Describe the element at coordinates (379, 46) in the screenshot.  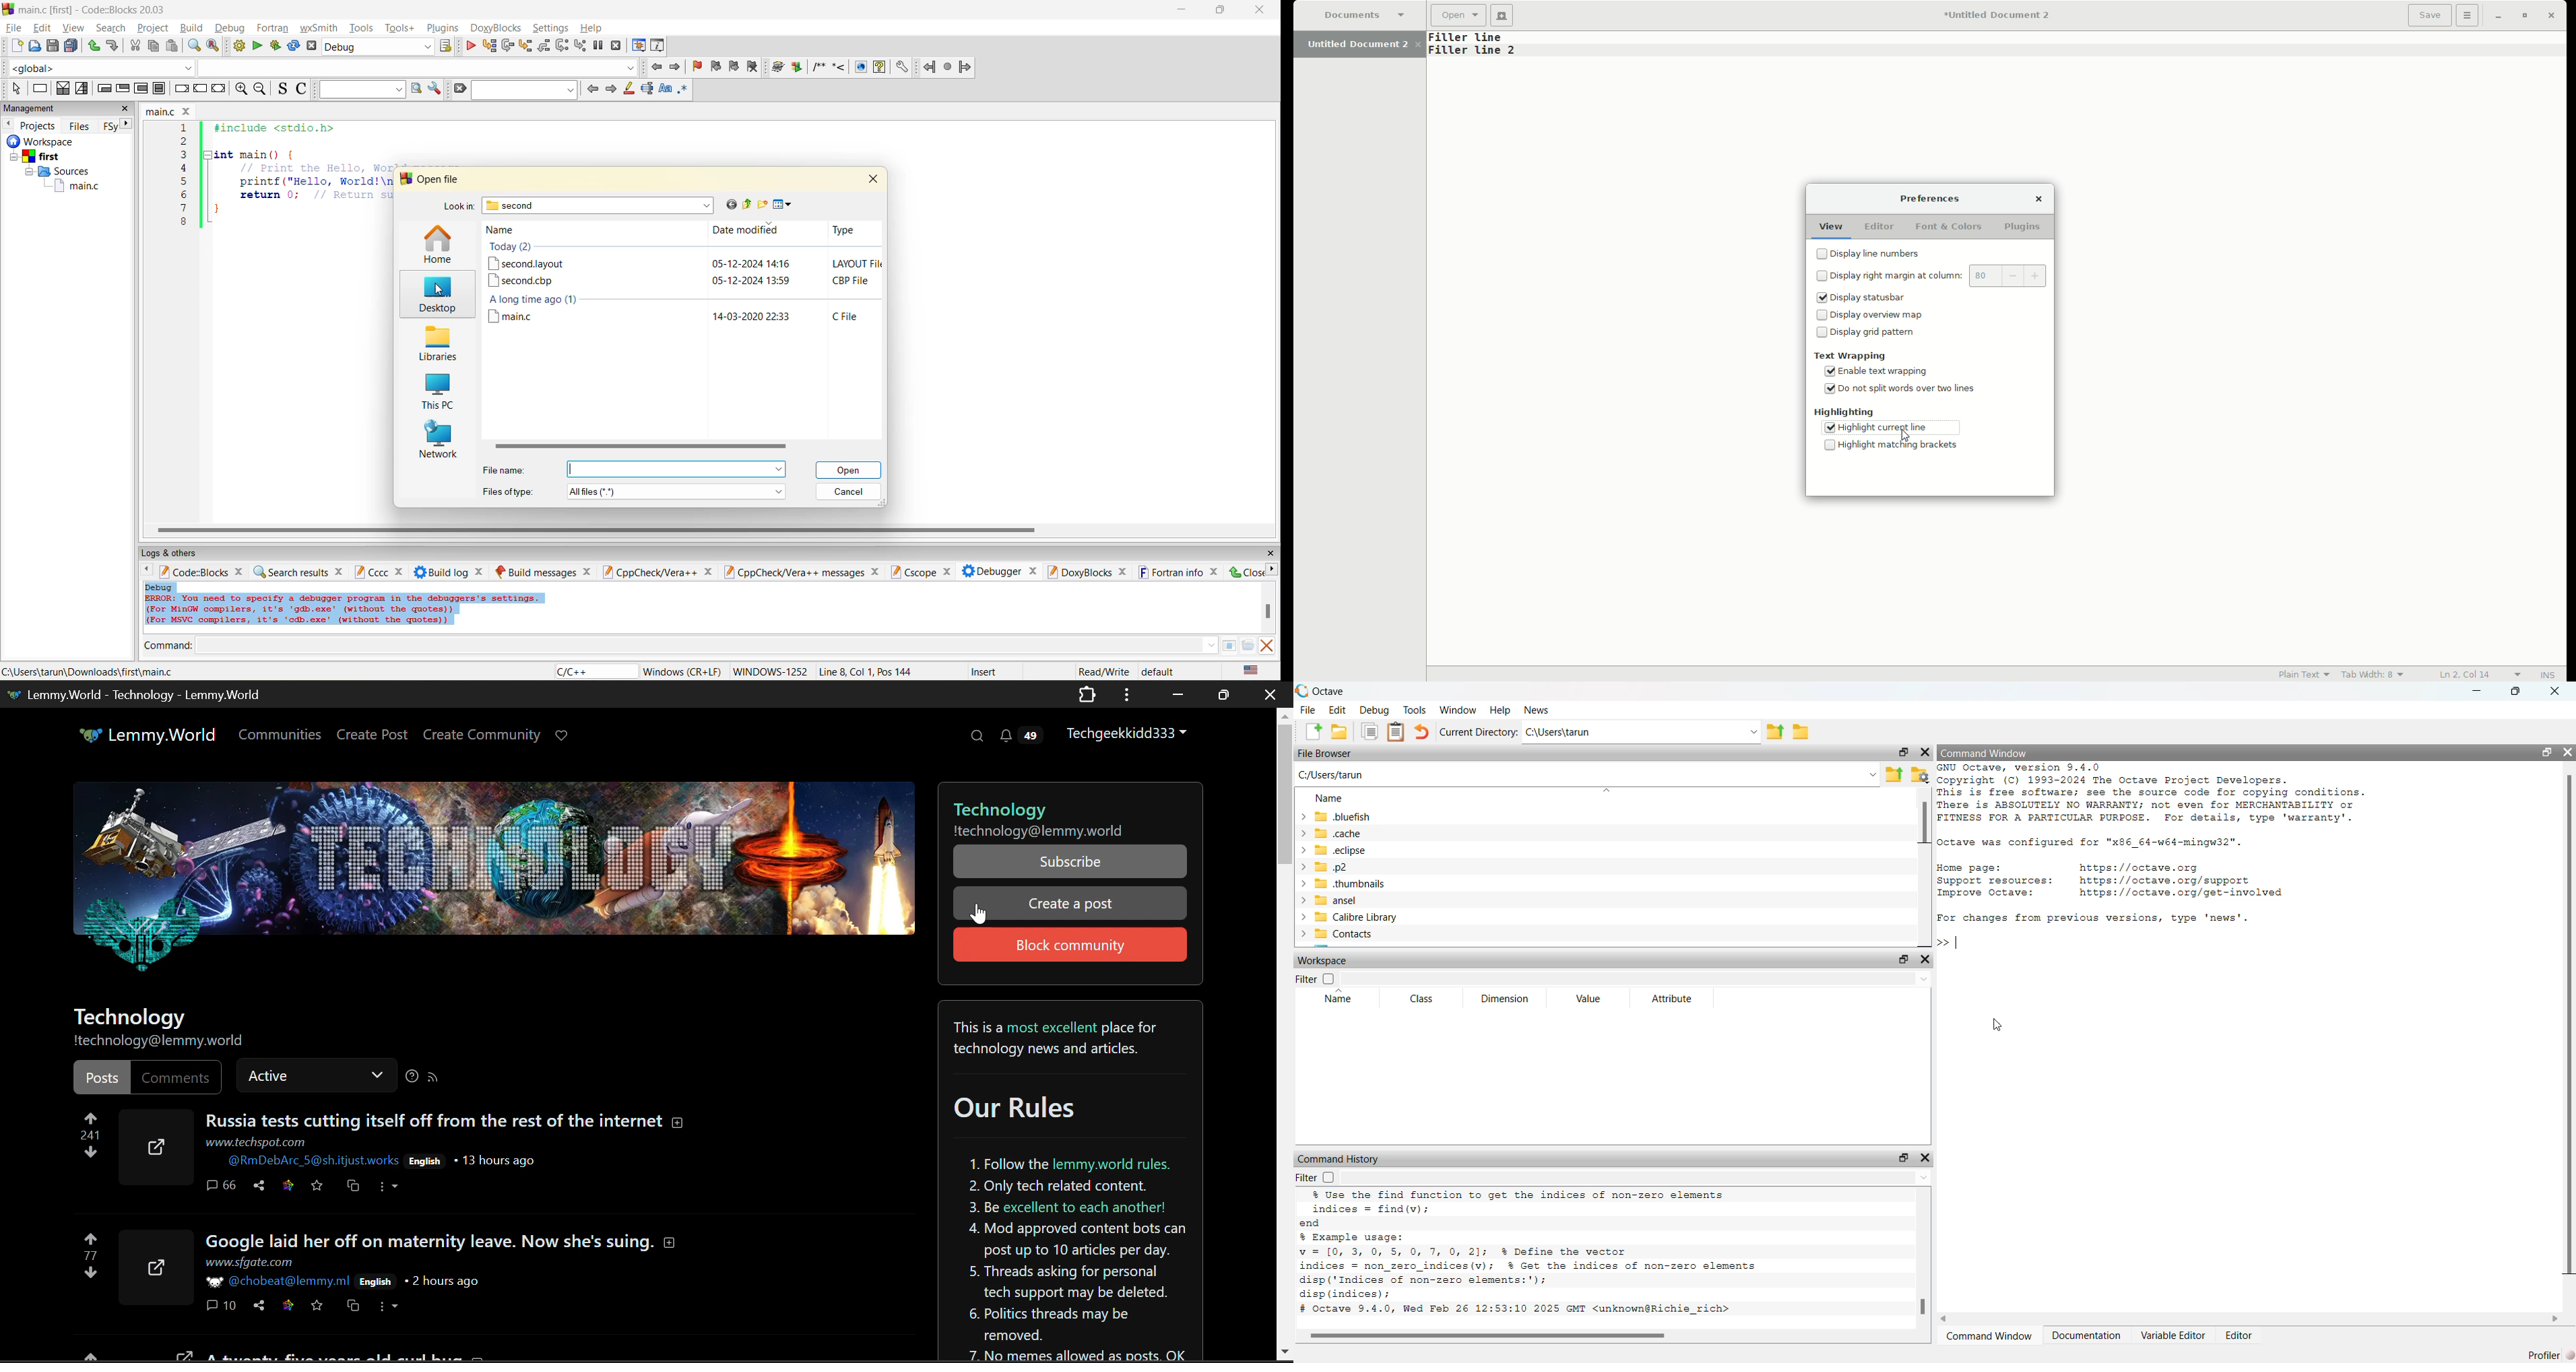
I see `build target` at that location.